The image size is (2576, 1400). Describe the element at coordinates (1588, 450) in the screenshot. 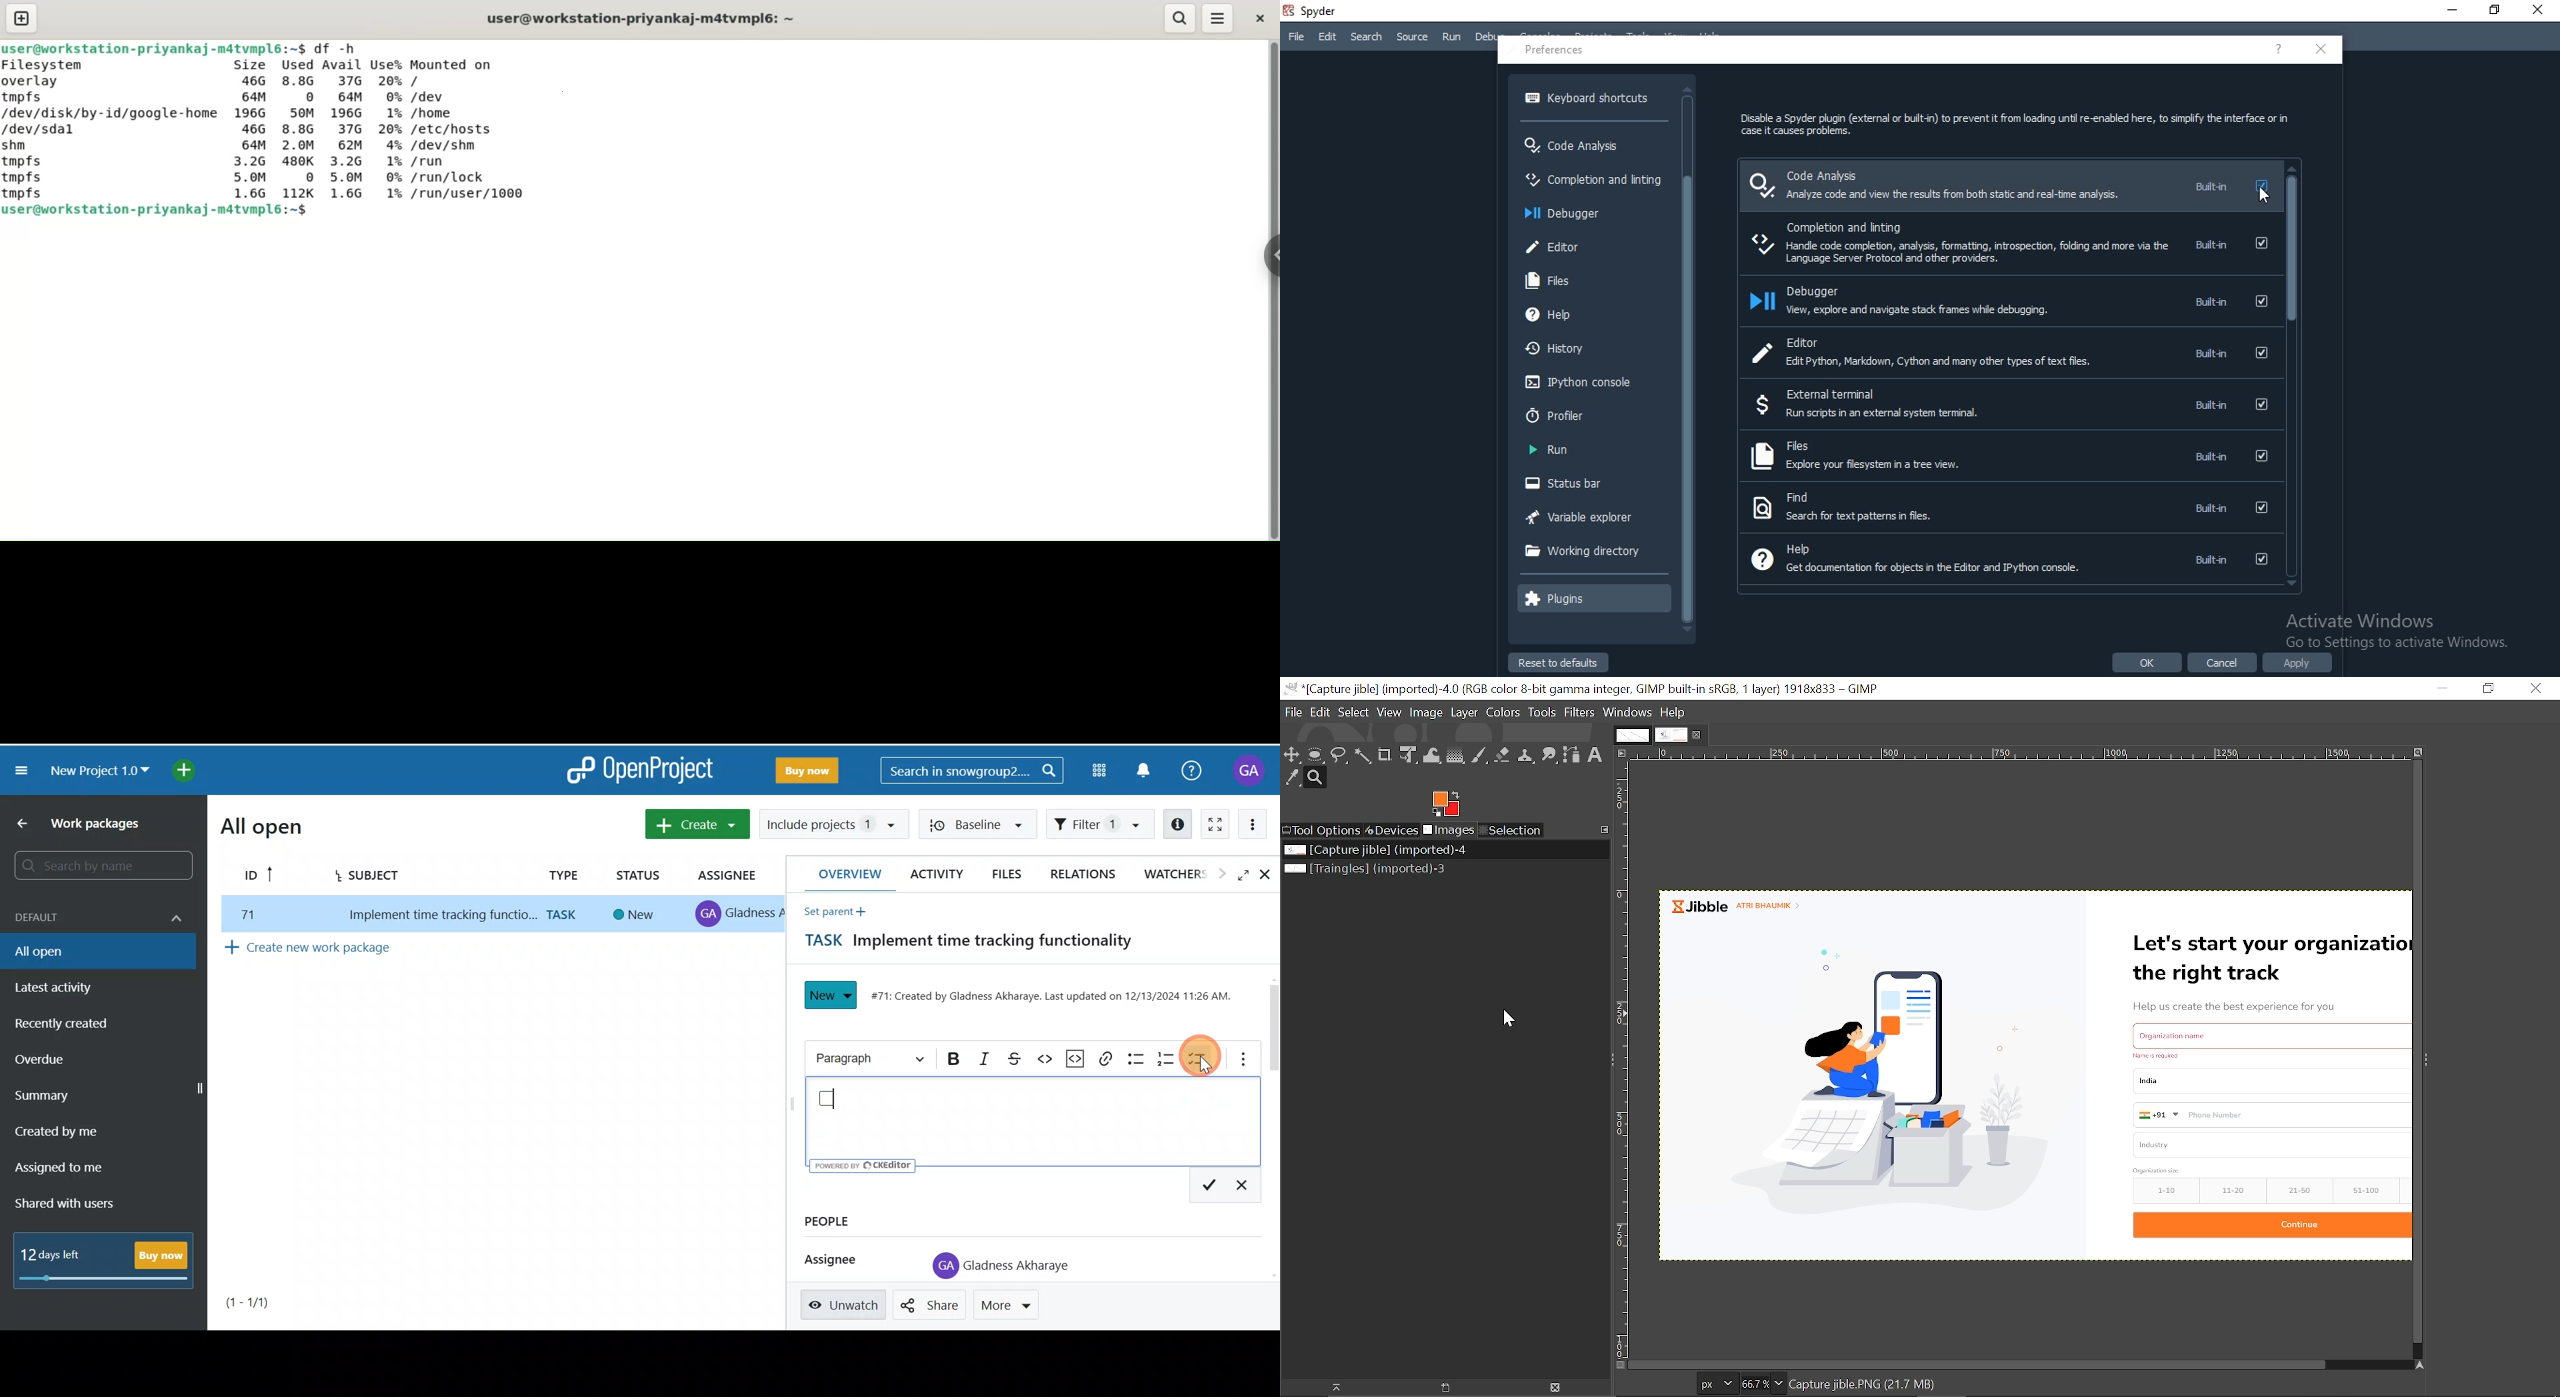

I see `run` at that location.